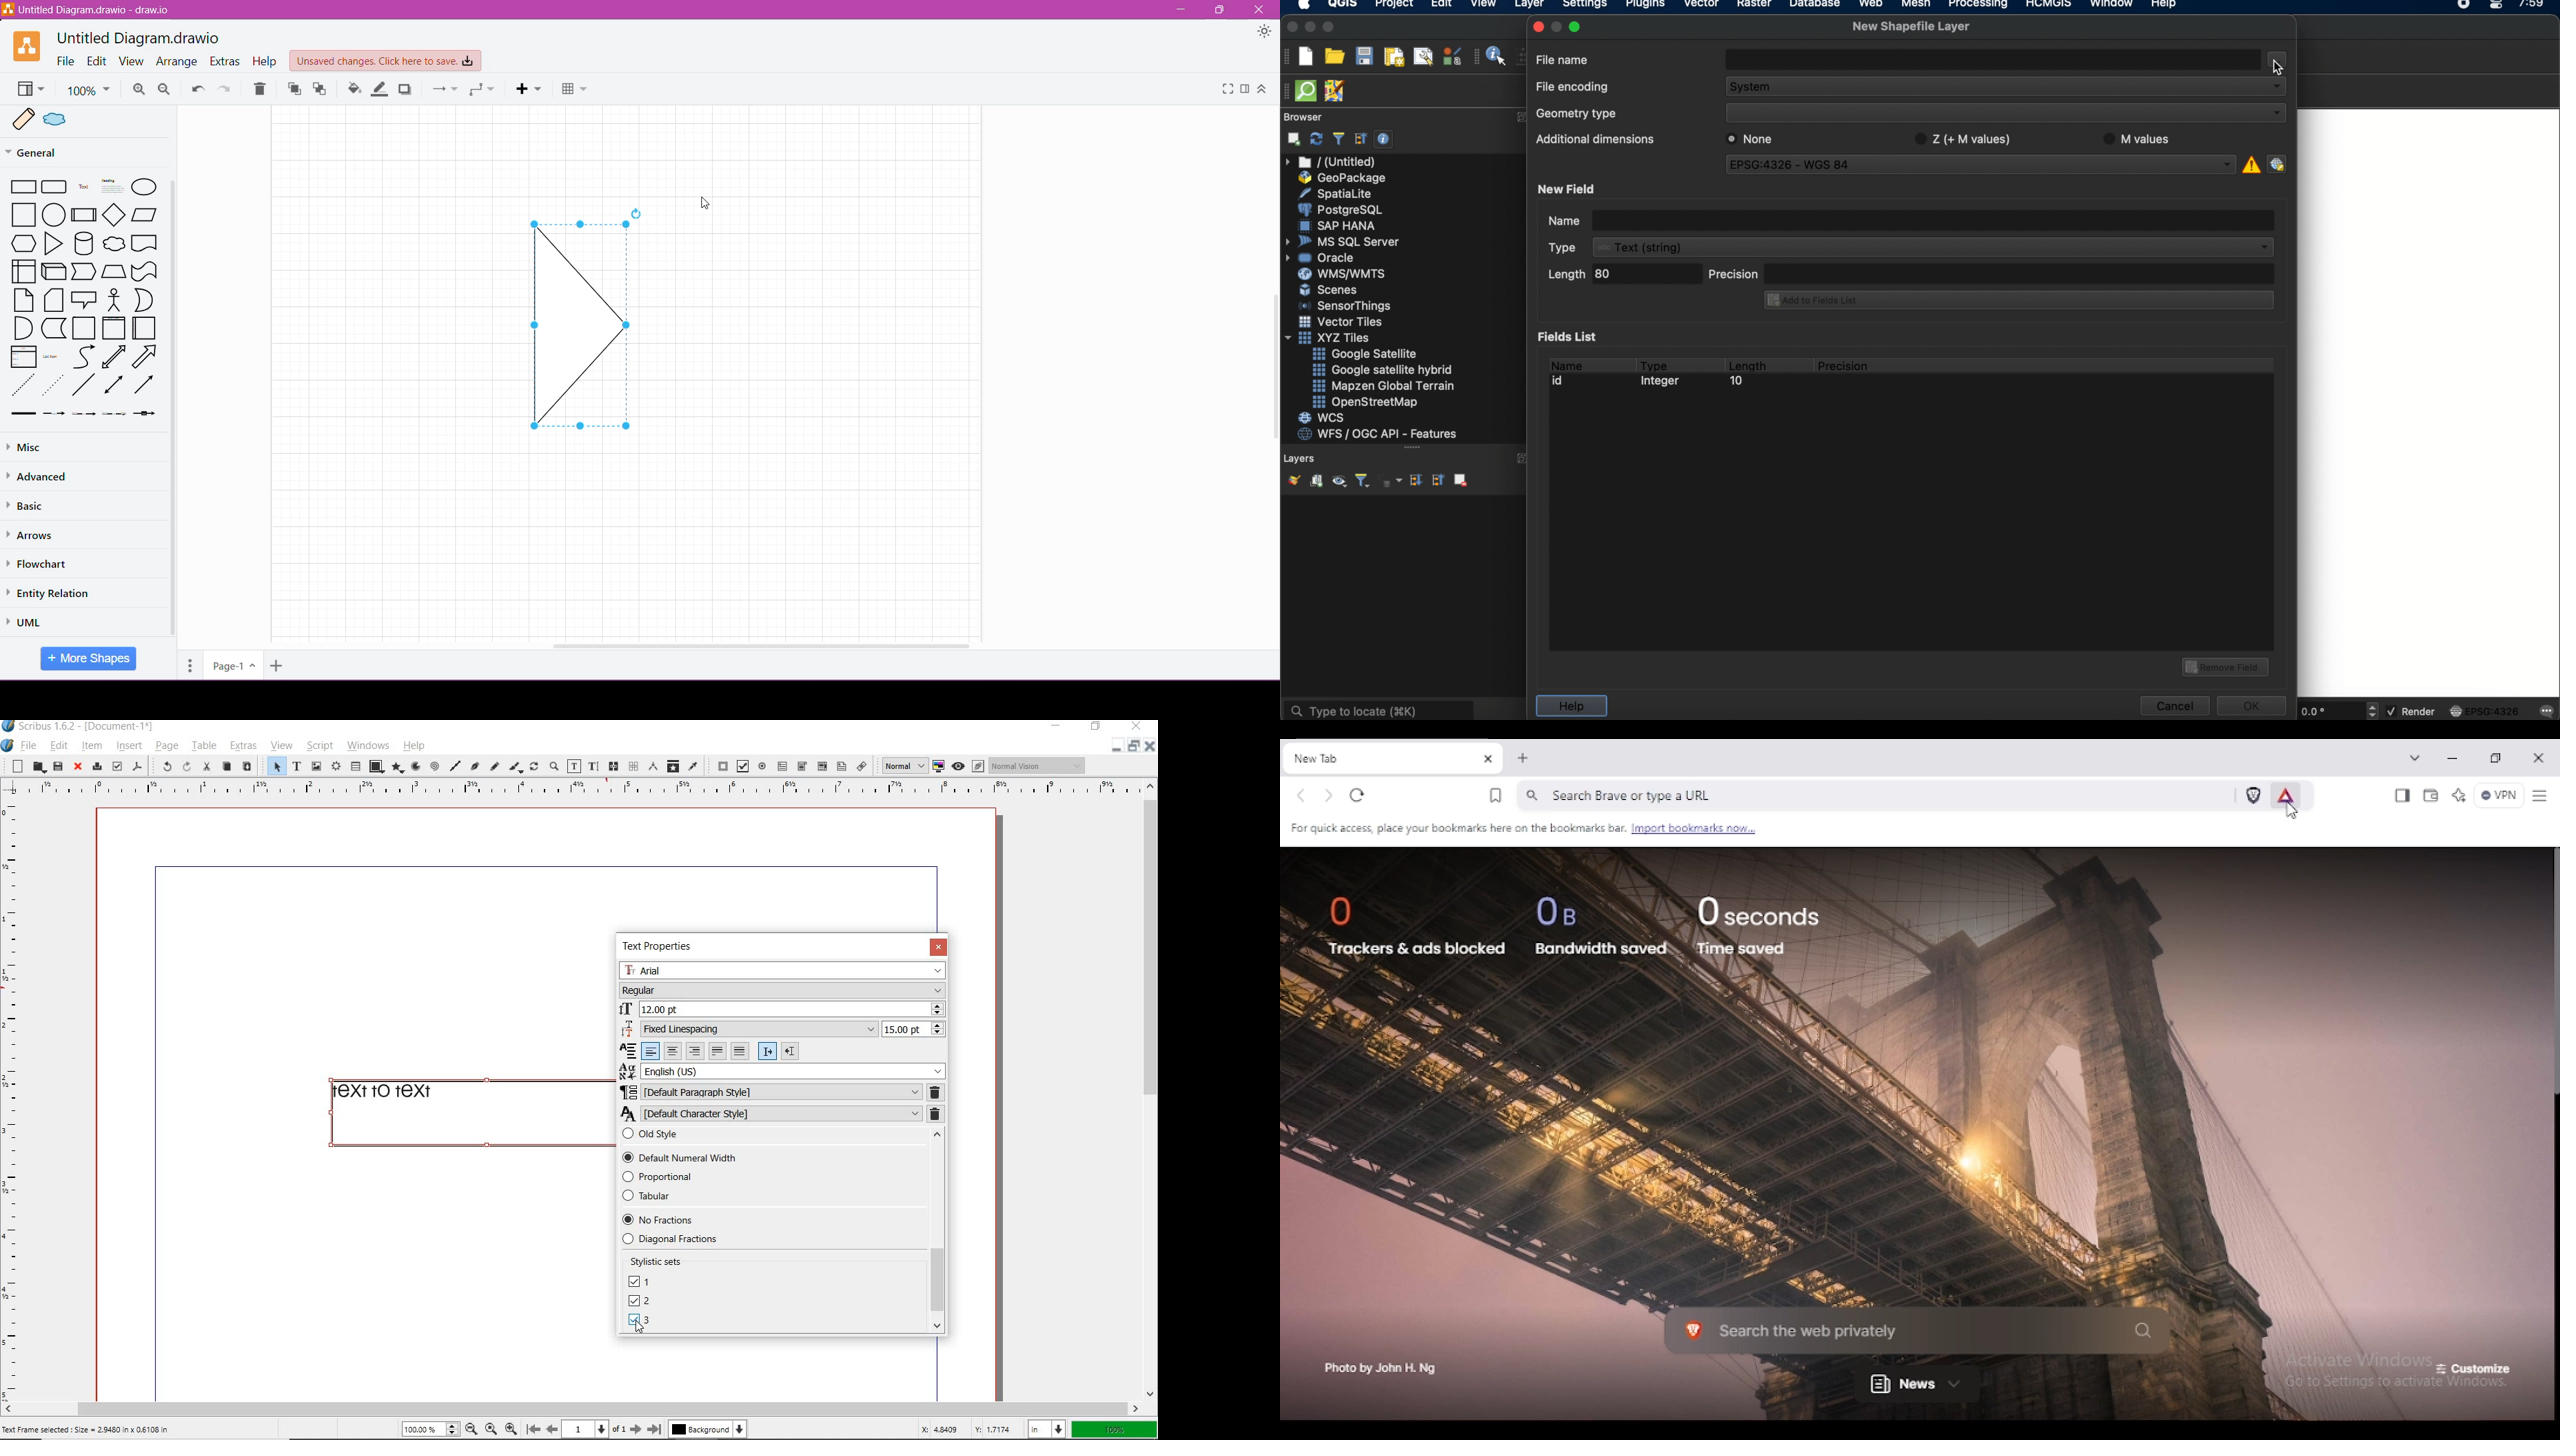 The image size is (2576, 1456). Describe the element at coordinates (1645, 6) in the screenshot. I see `plugins` at that location.